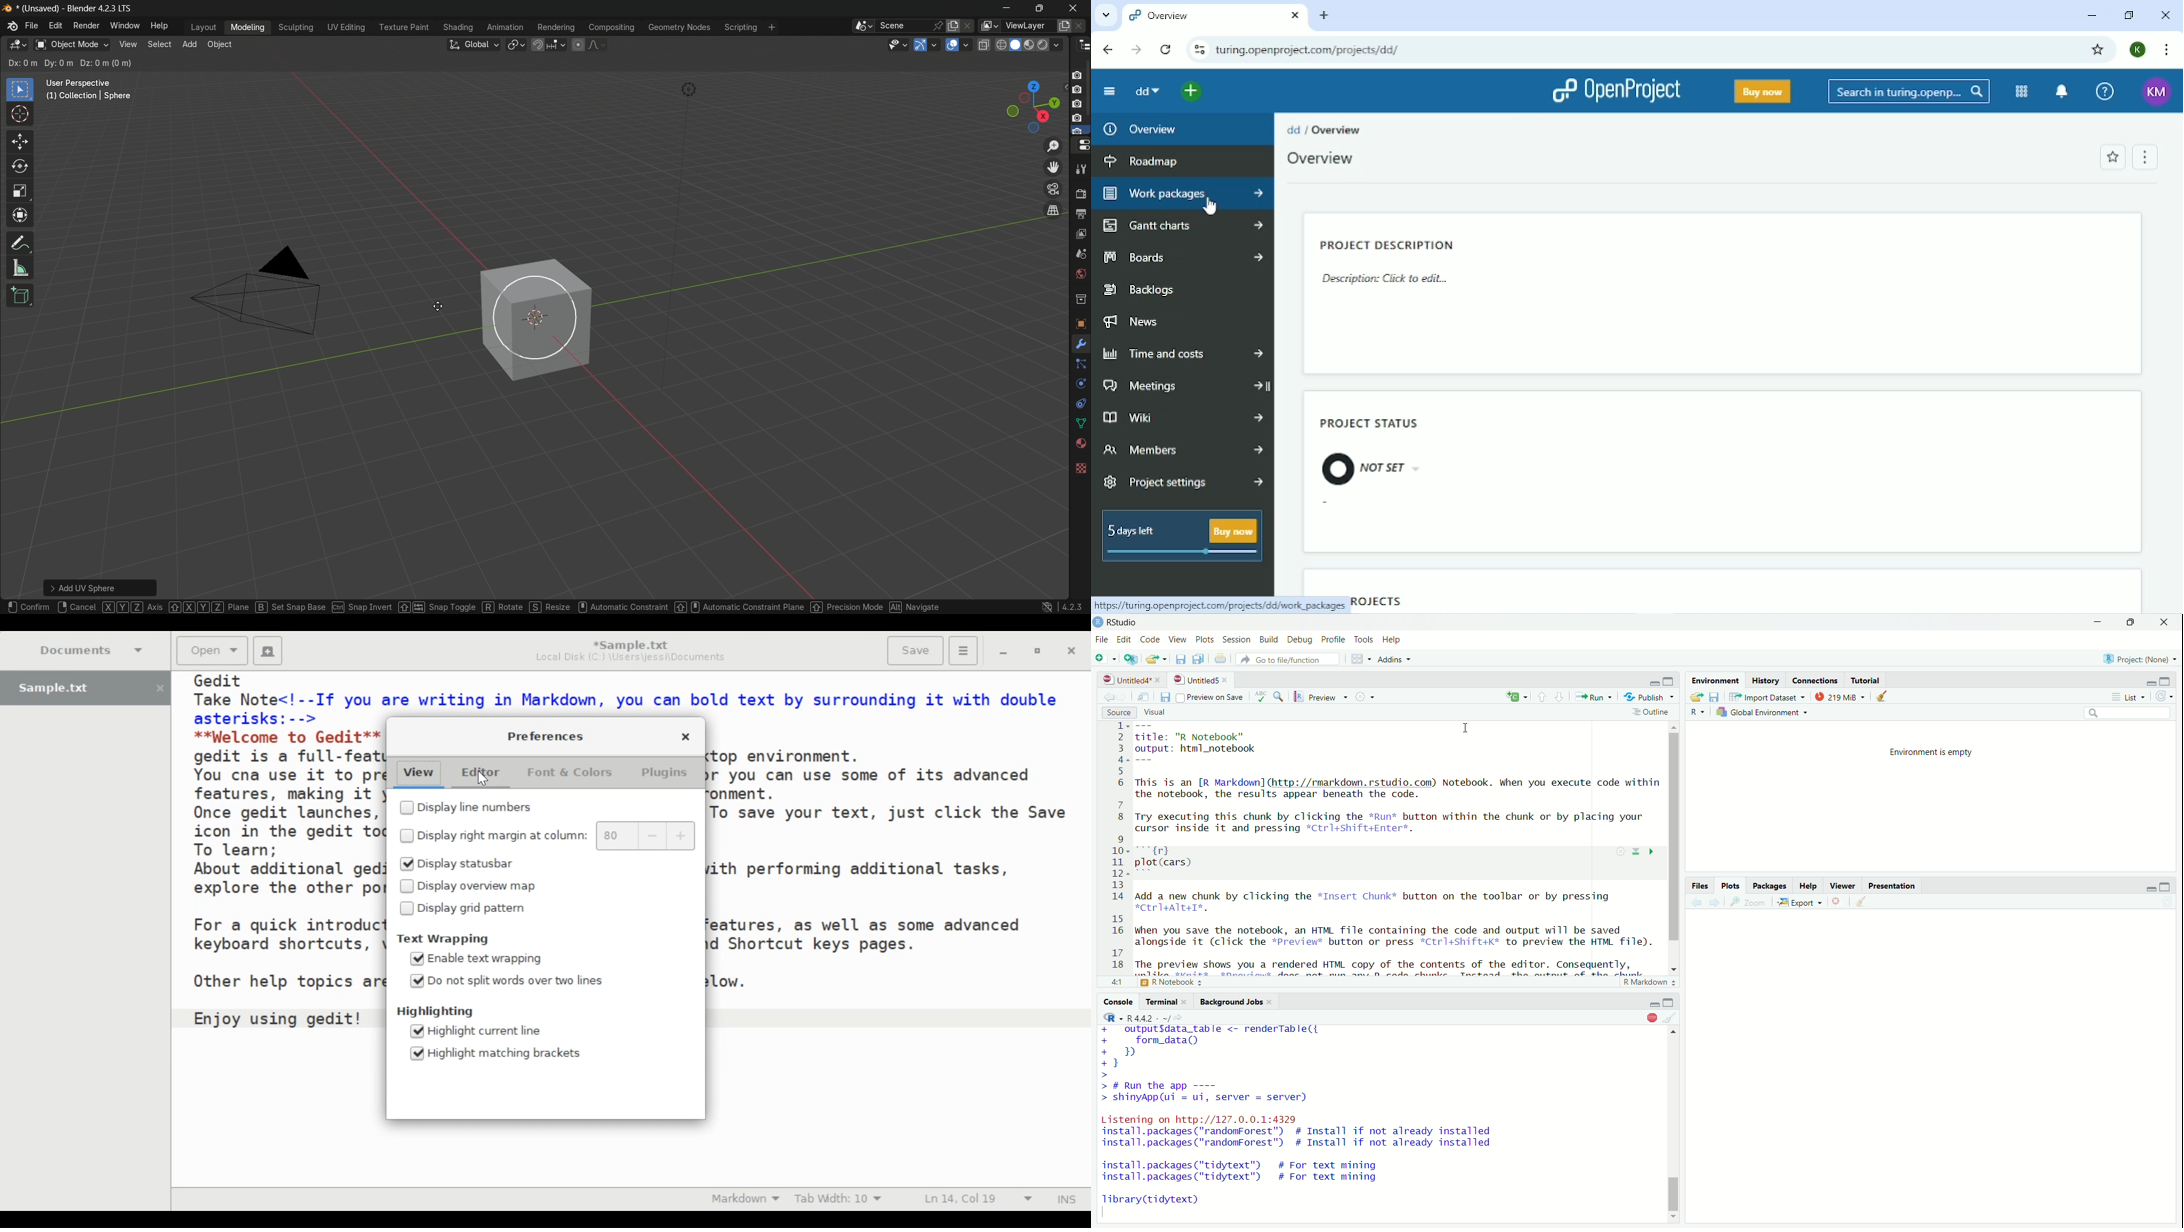 This screenshot has width=2184, height=1232. I want to click on spelling, so click(1261, 696).